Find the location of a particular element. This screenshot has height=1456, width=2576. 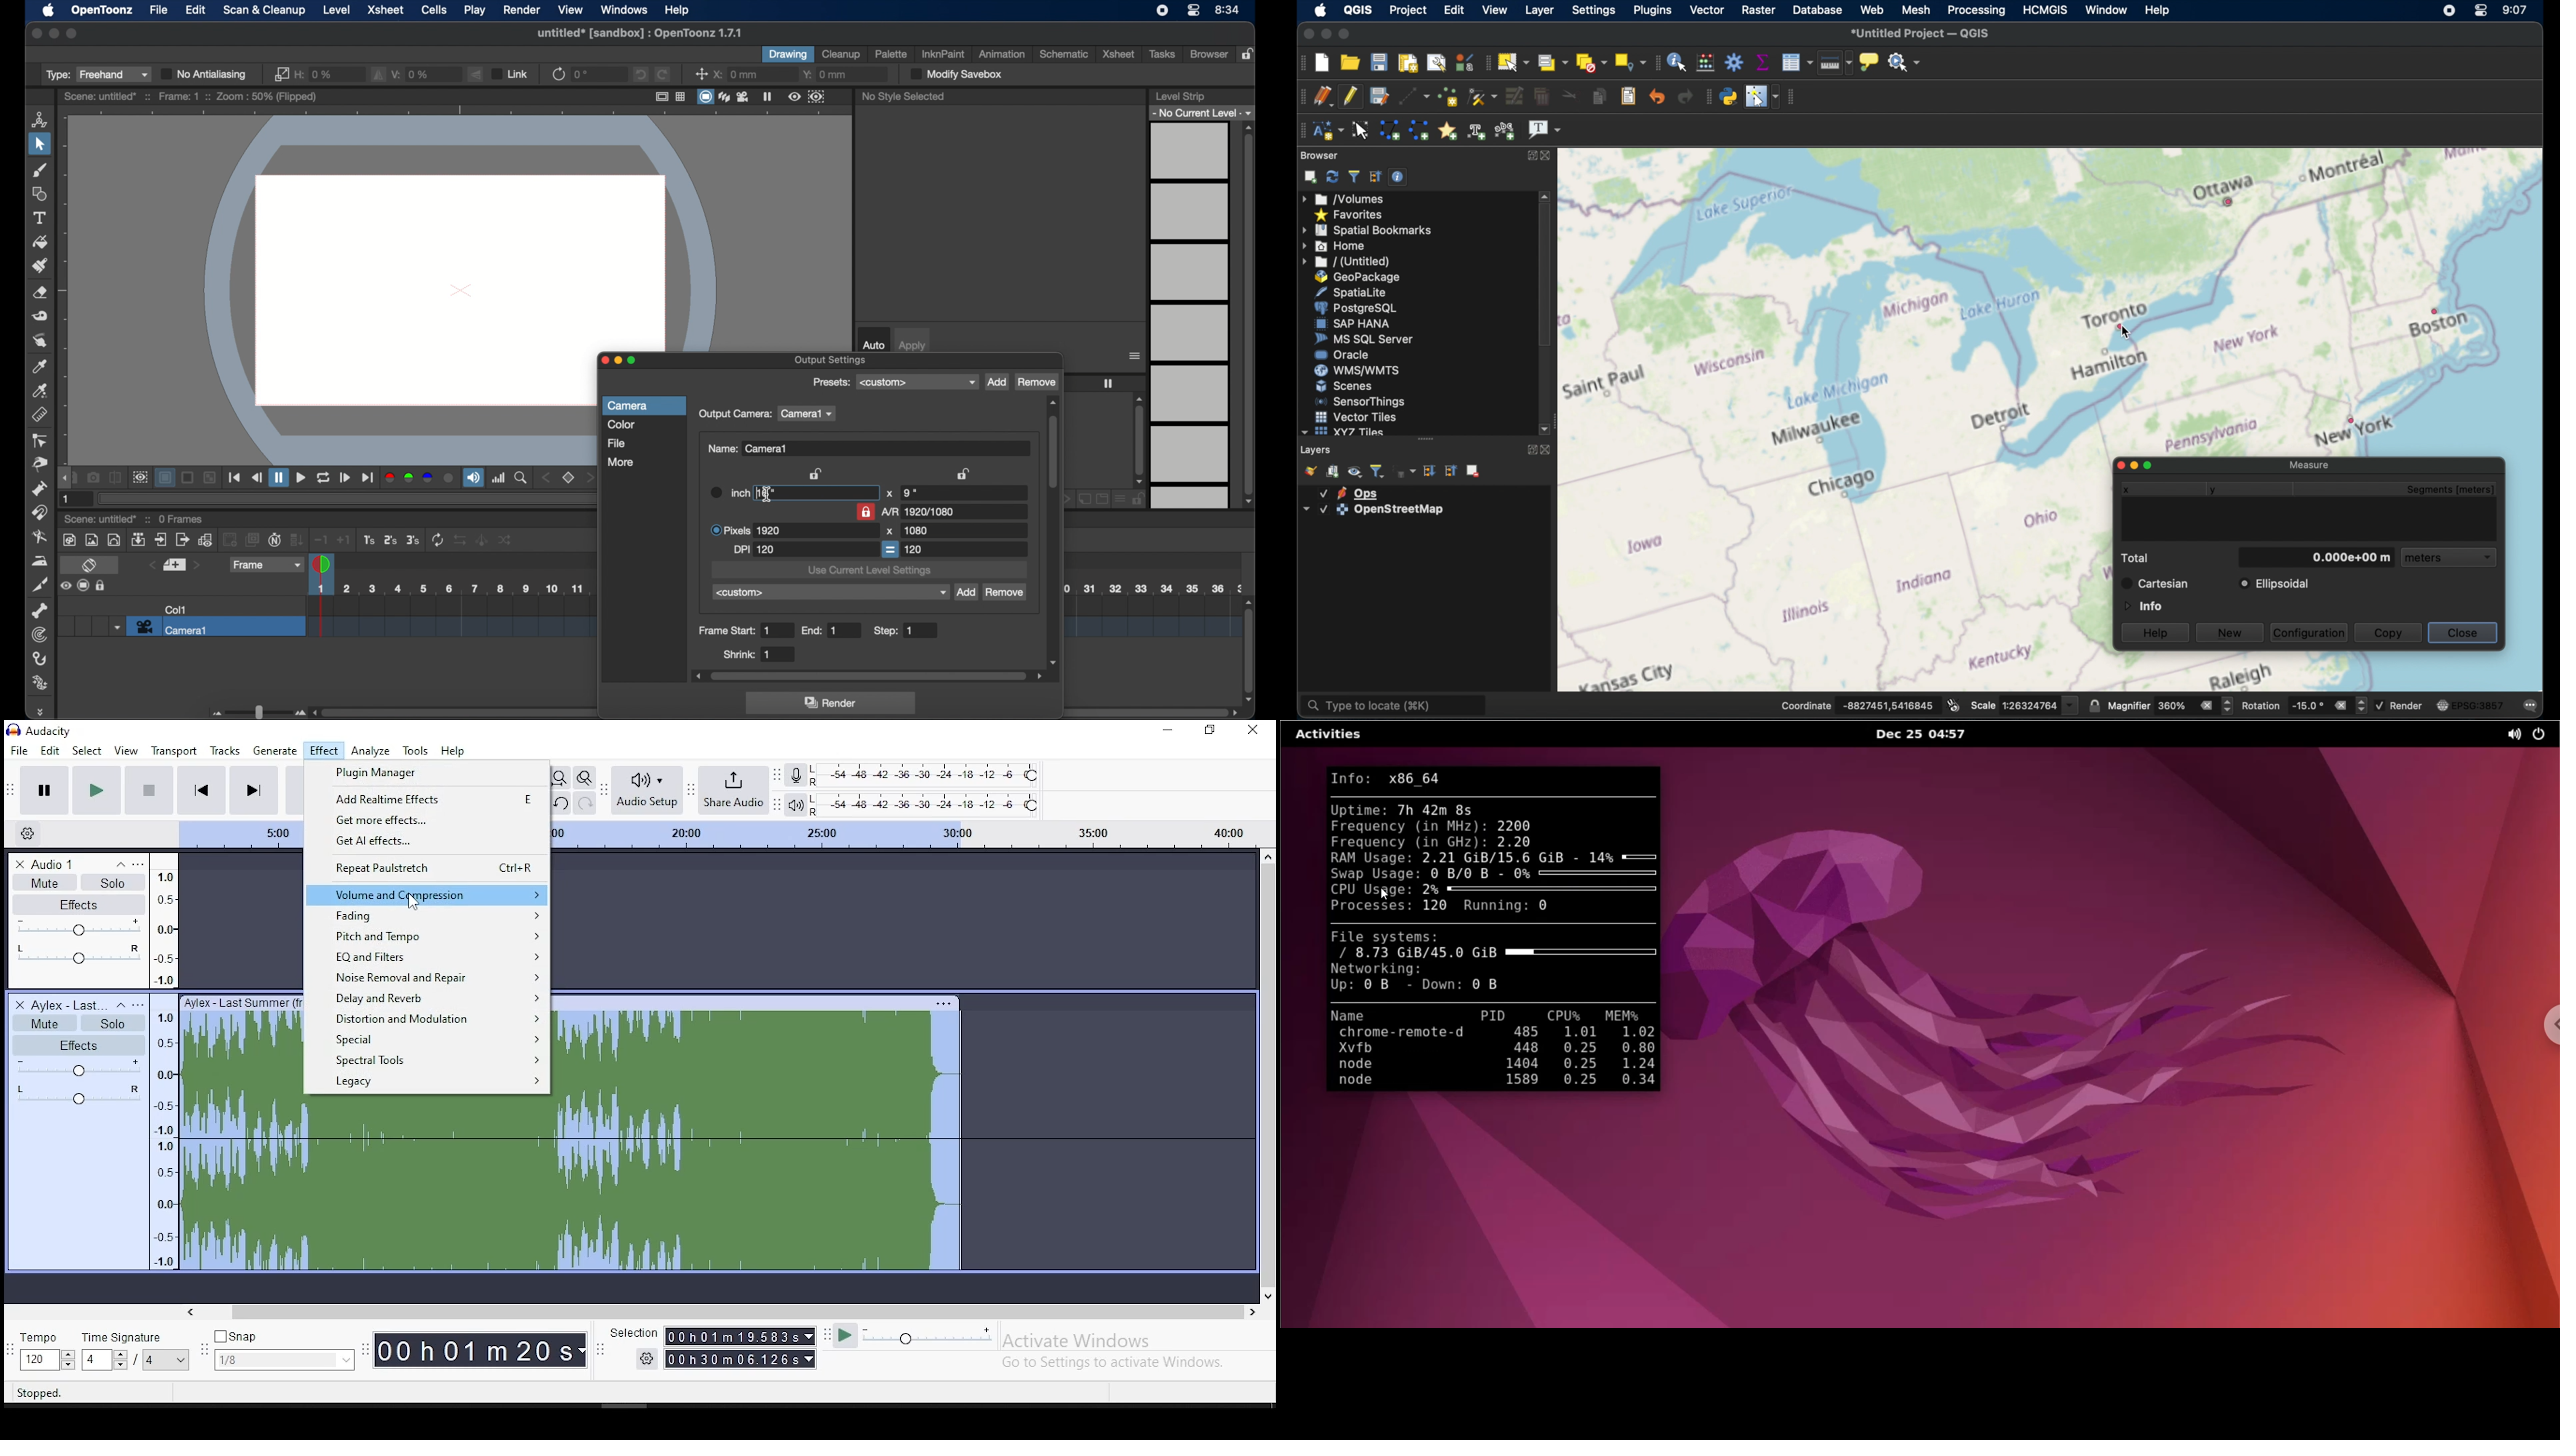

screen recorder icon is located at coordinates (1163, 10).